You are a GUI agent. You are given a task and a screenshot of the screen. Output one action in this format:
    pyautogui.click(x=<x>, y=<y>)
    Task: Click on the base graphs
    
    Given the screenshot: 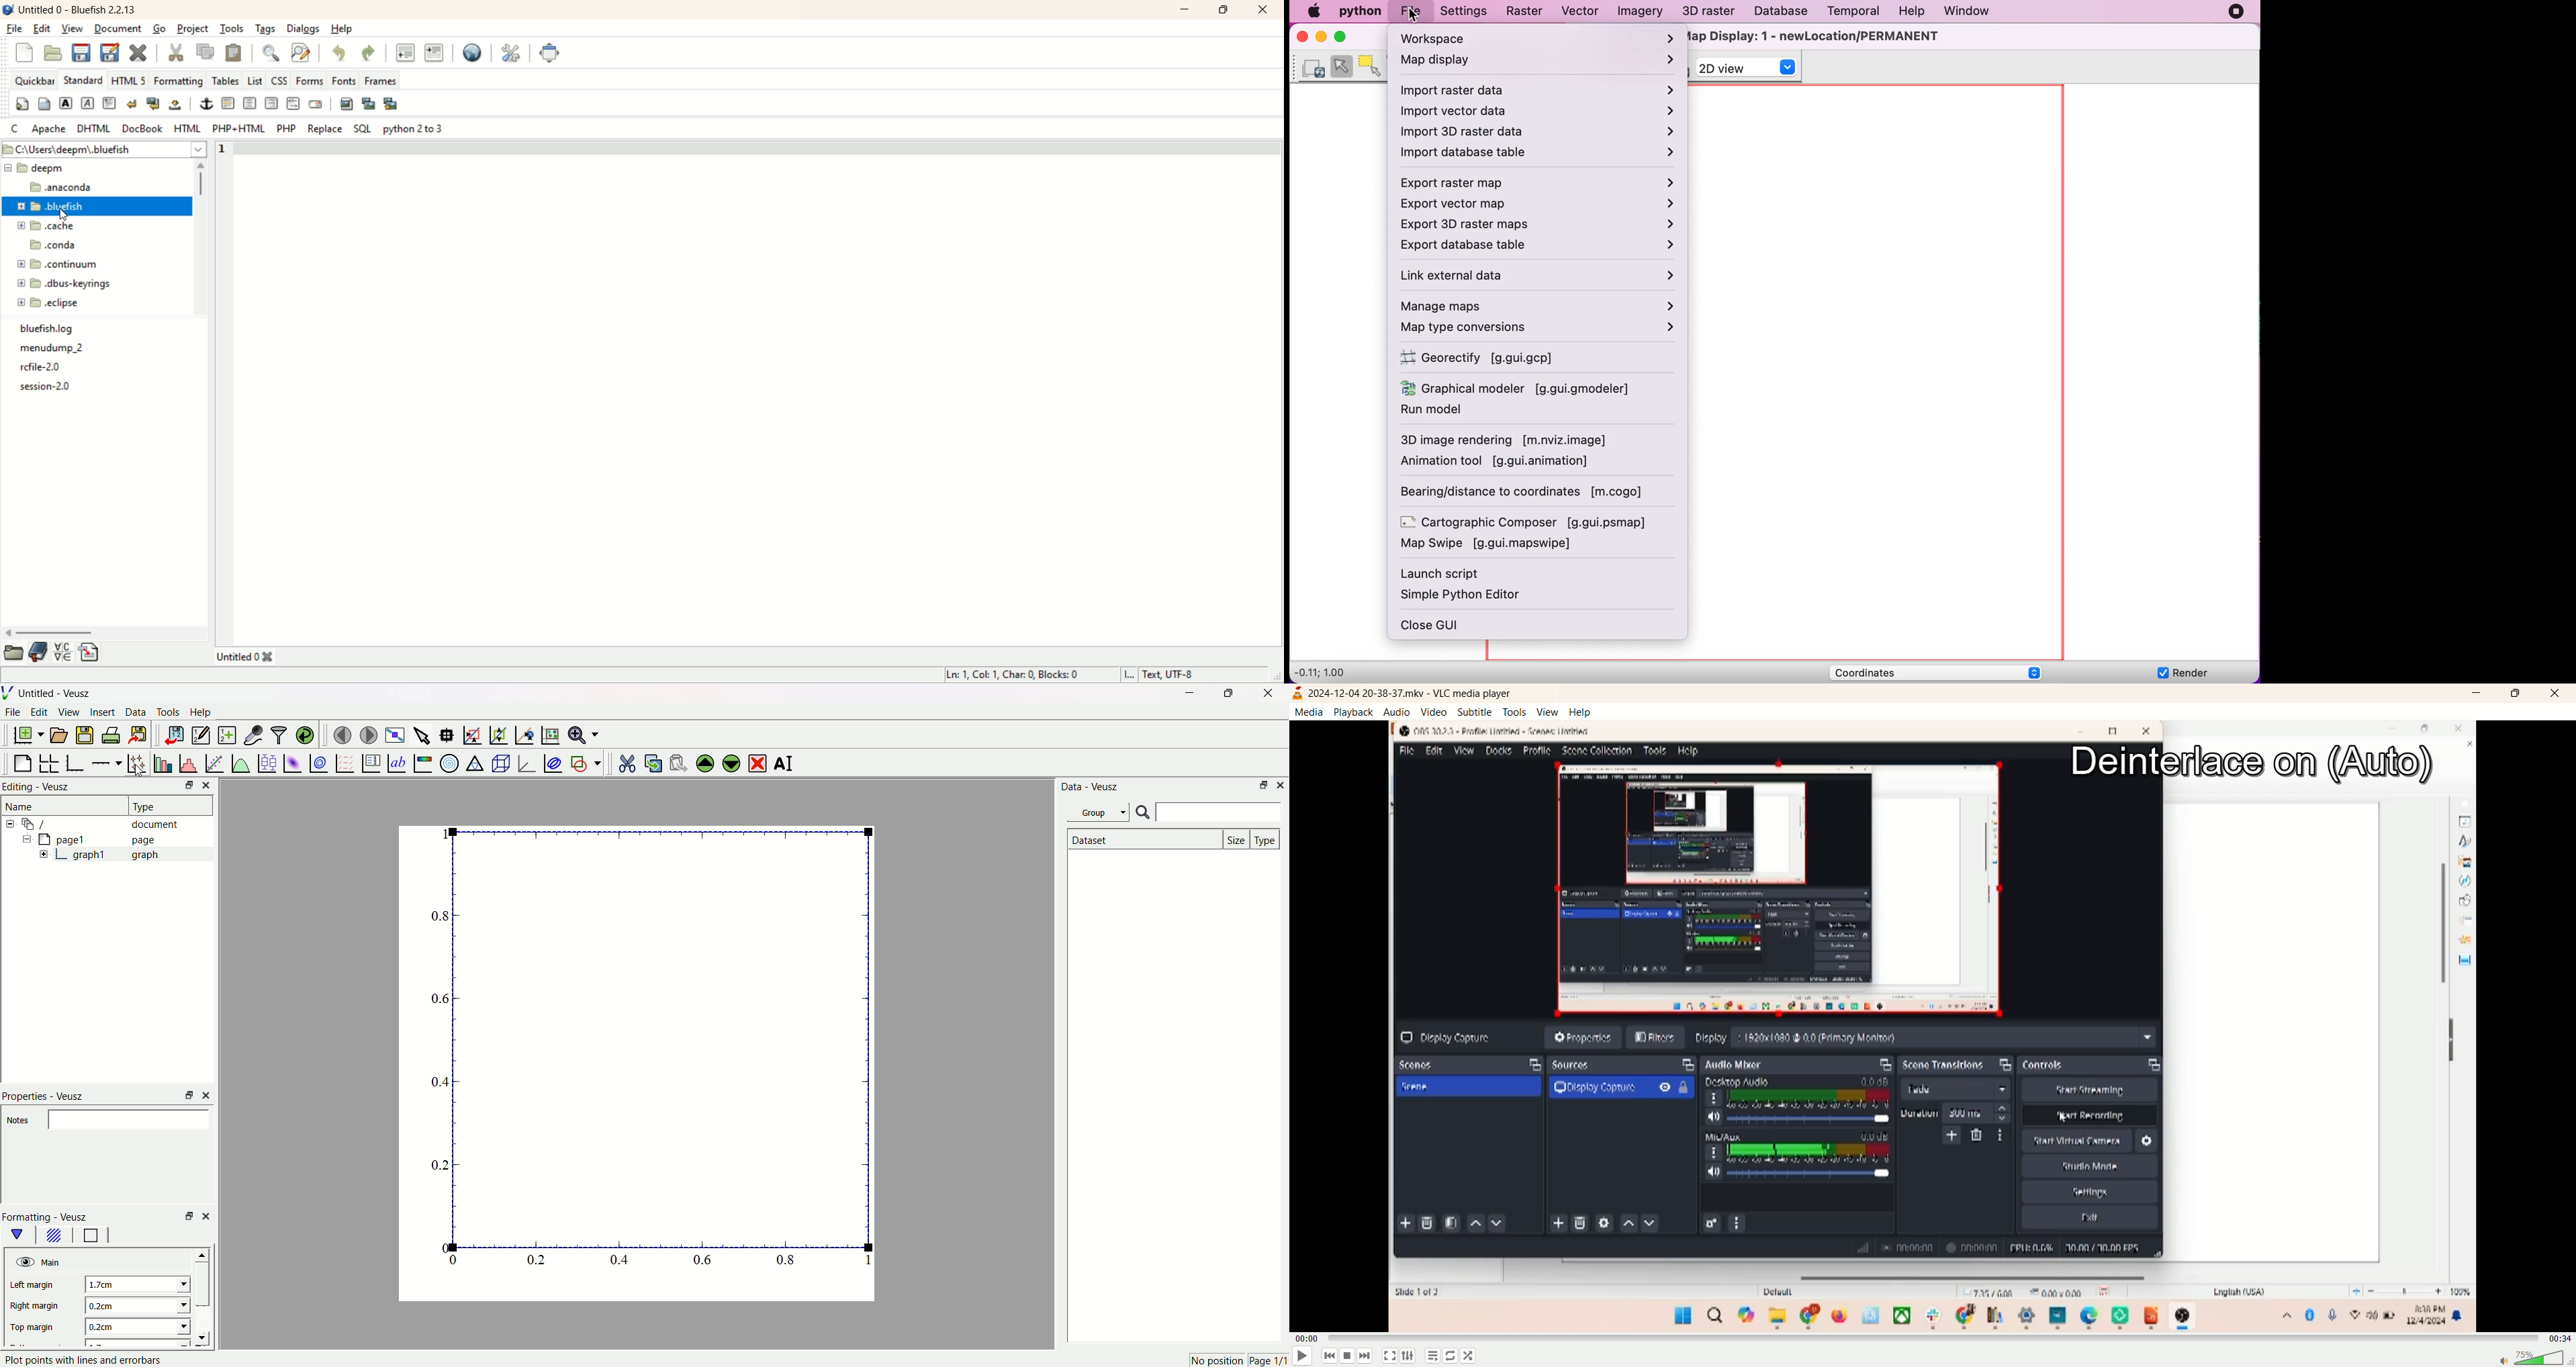 What is the action you would take?
    pyautogui.click(x=77, y=761)
    